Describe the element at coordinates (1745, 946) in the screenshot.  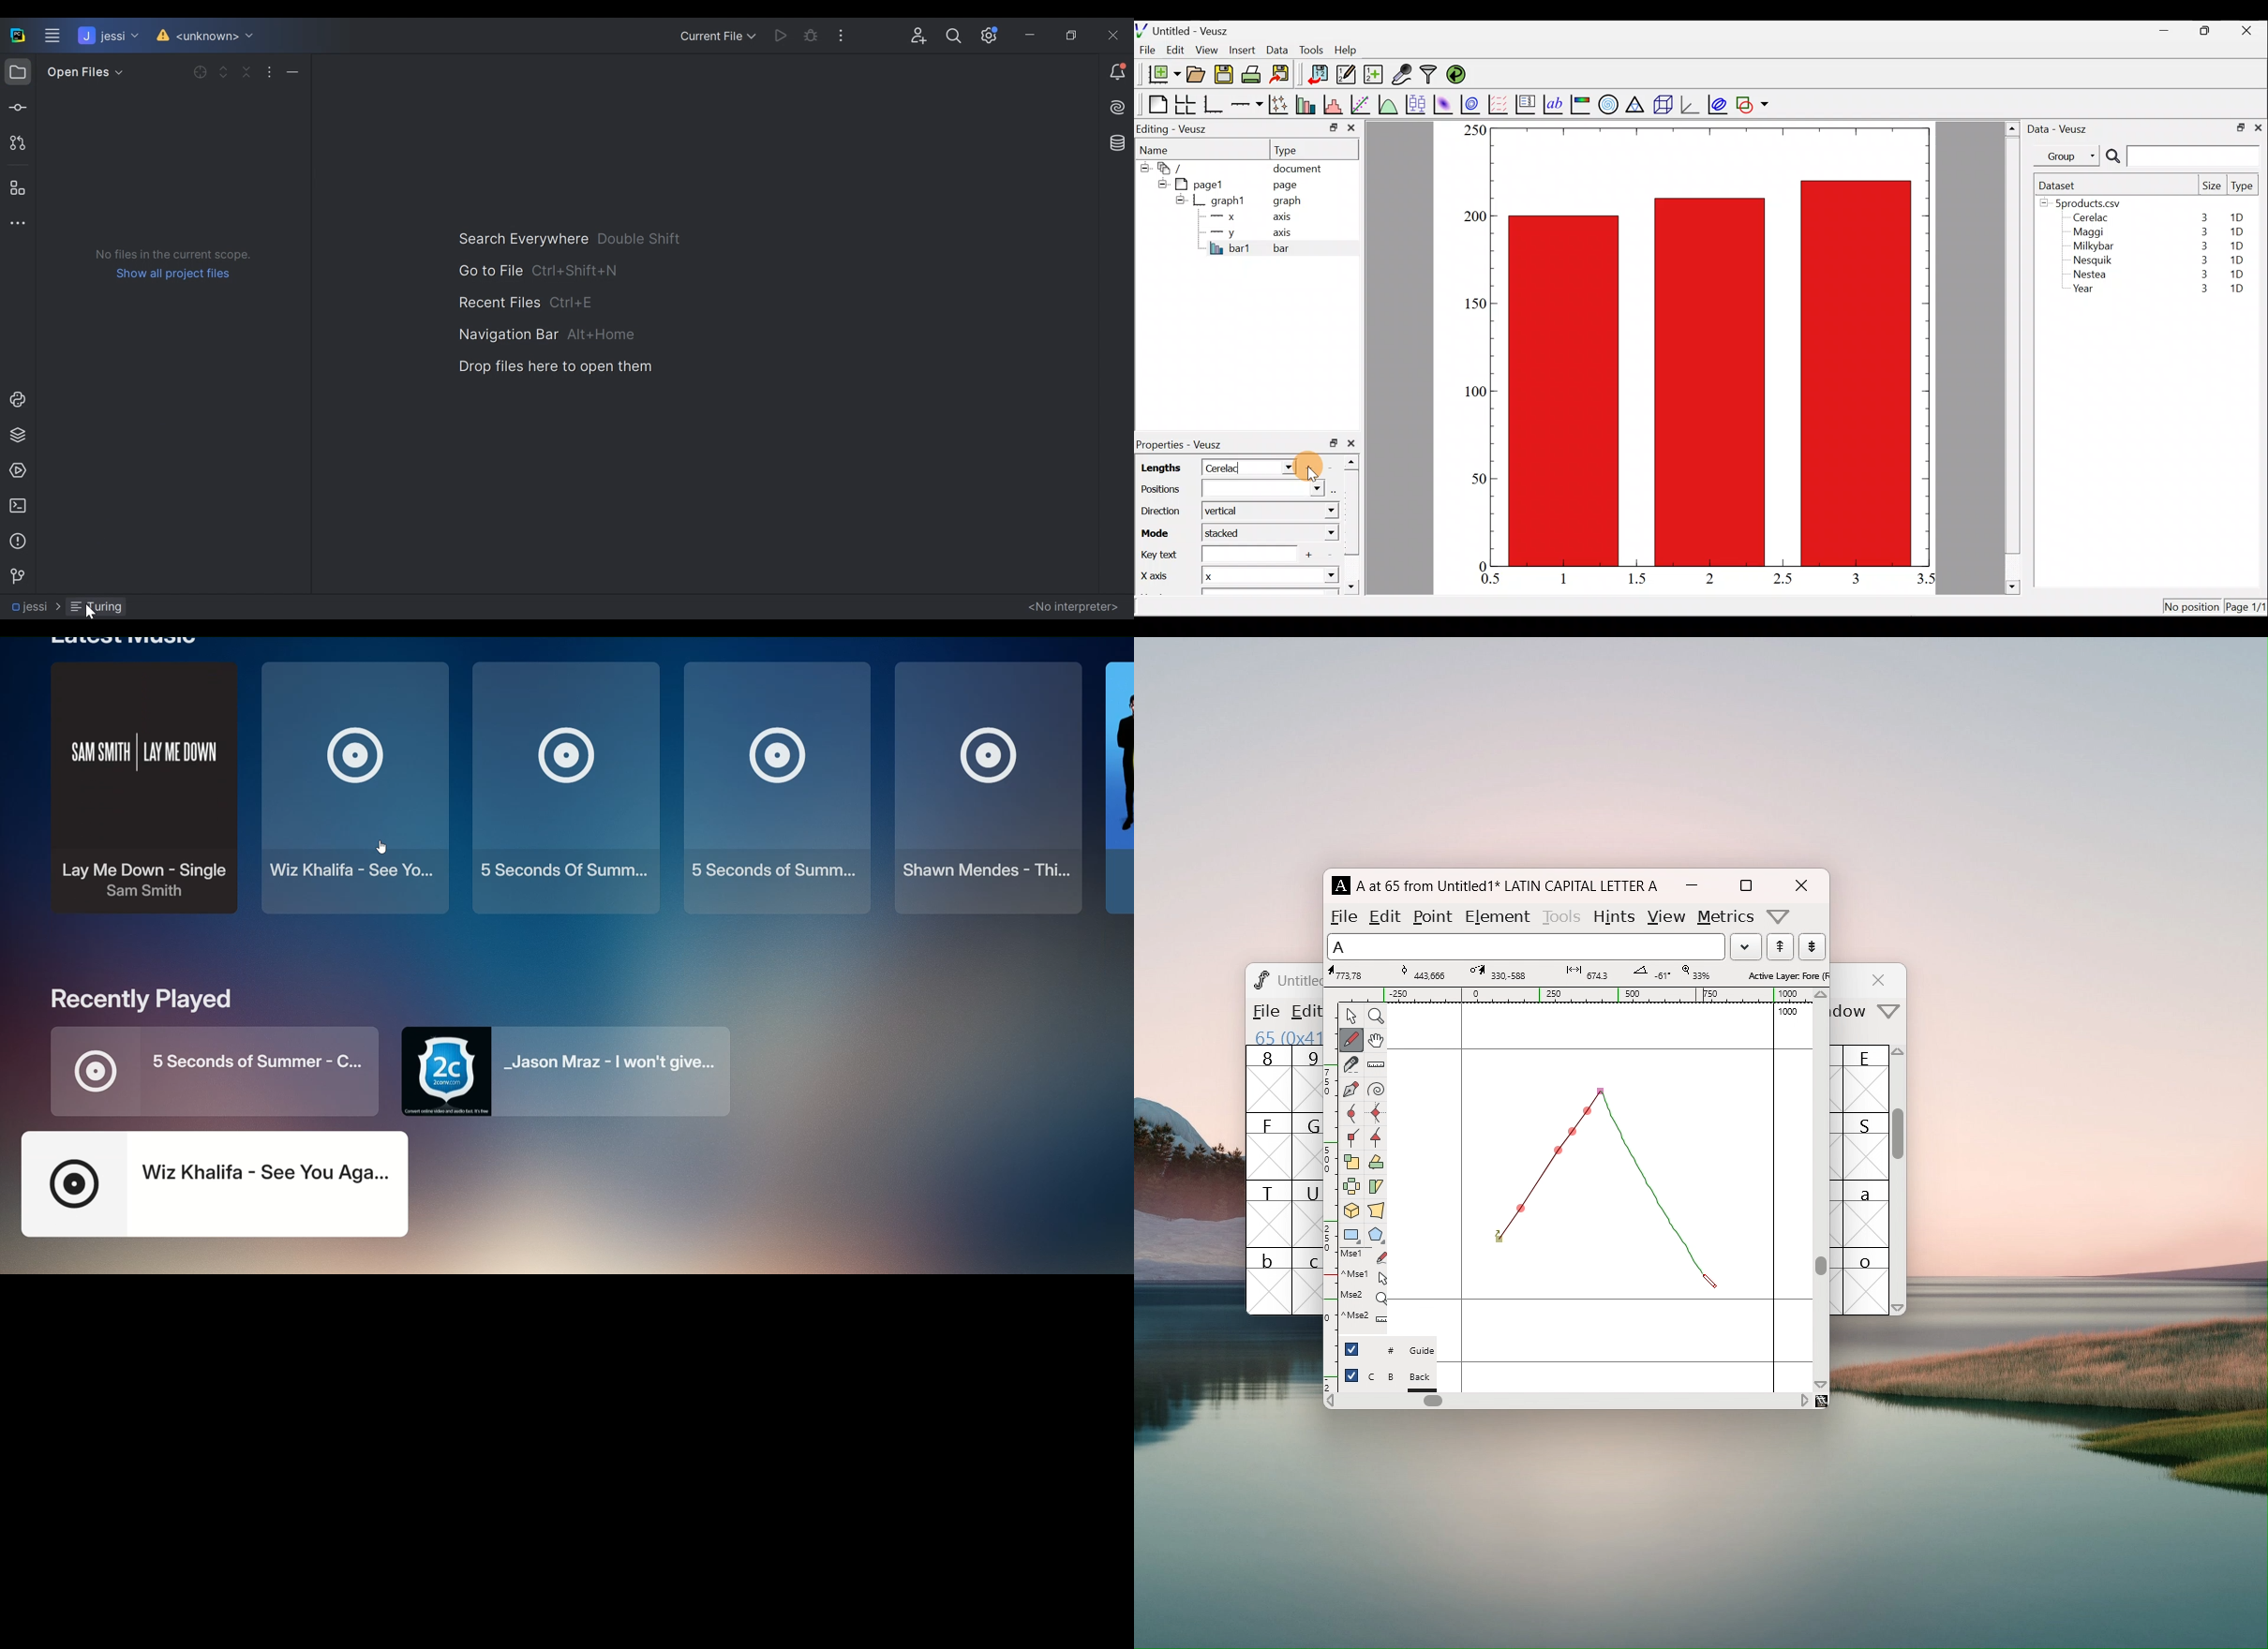
I see `load word list` at that location.